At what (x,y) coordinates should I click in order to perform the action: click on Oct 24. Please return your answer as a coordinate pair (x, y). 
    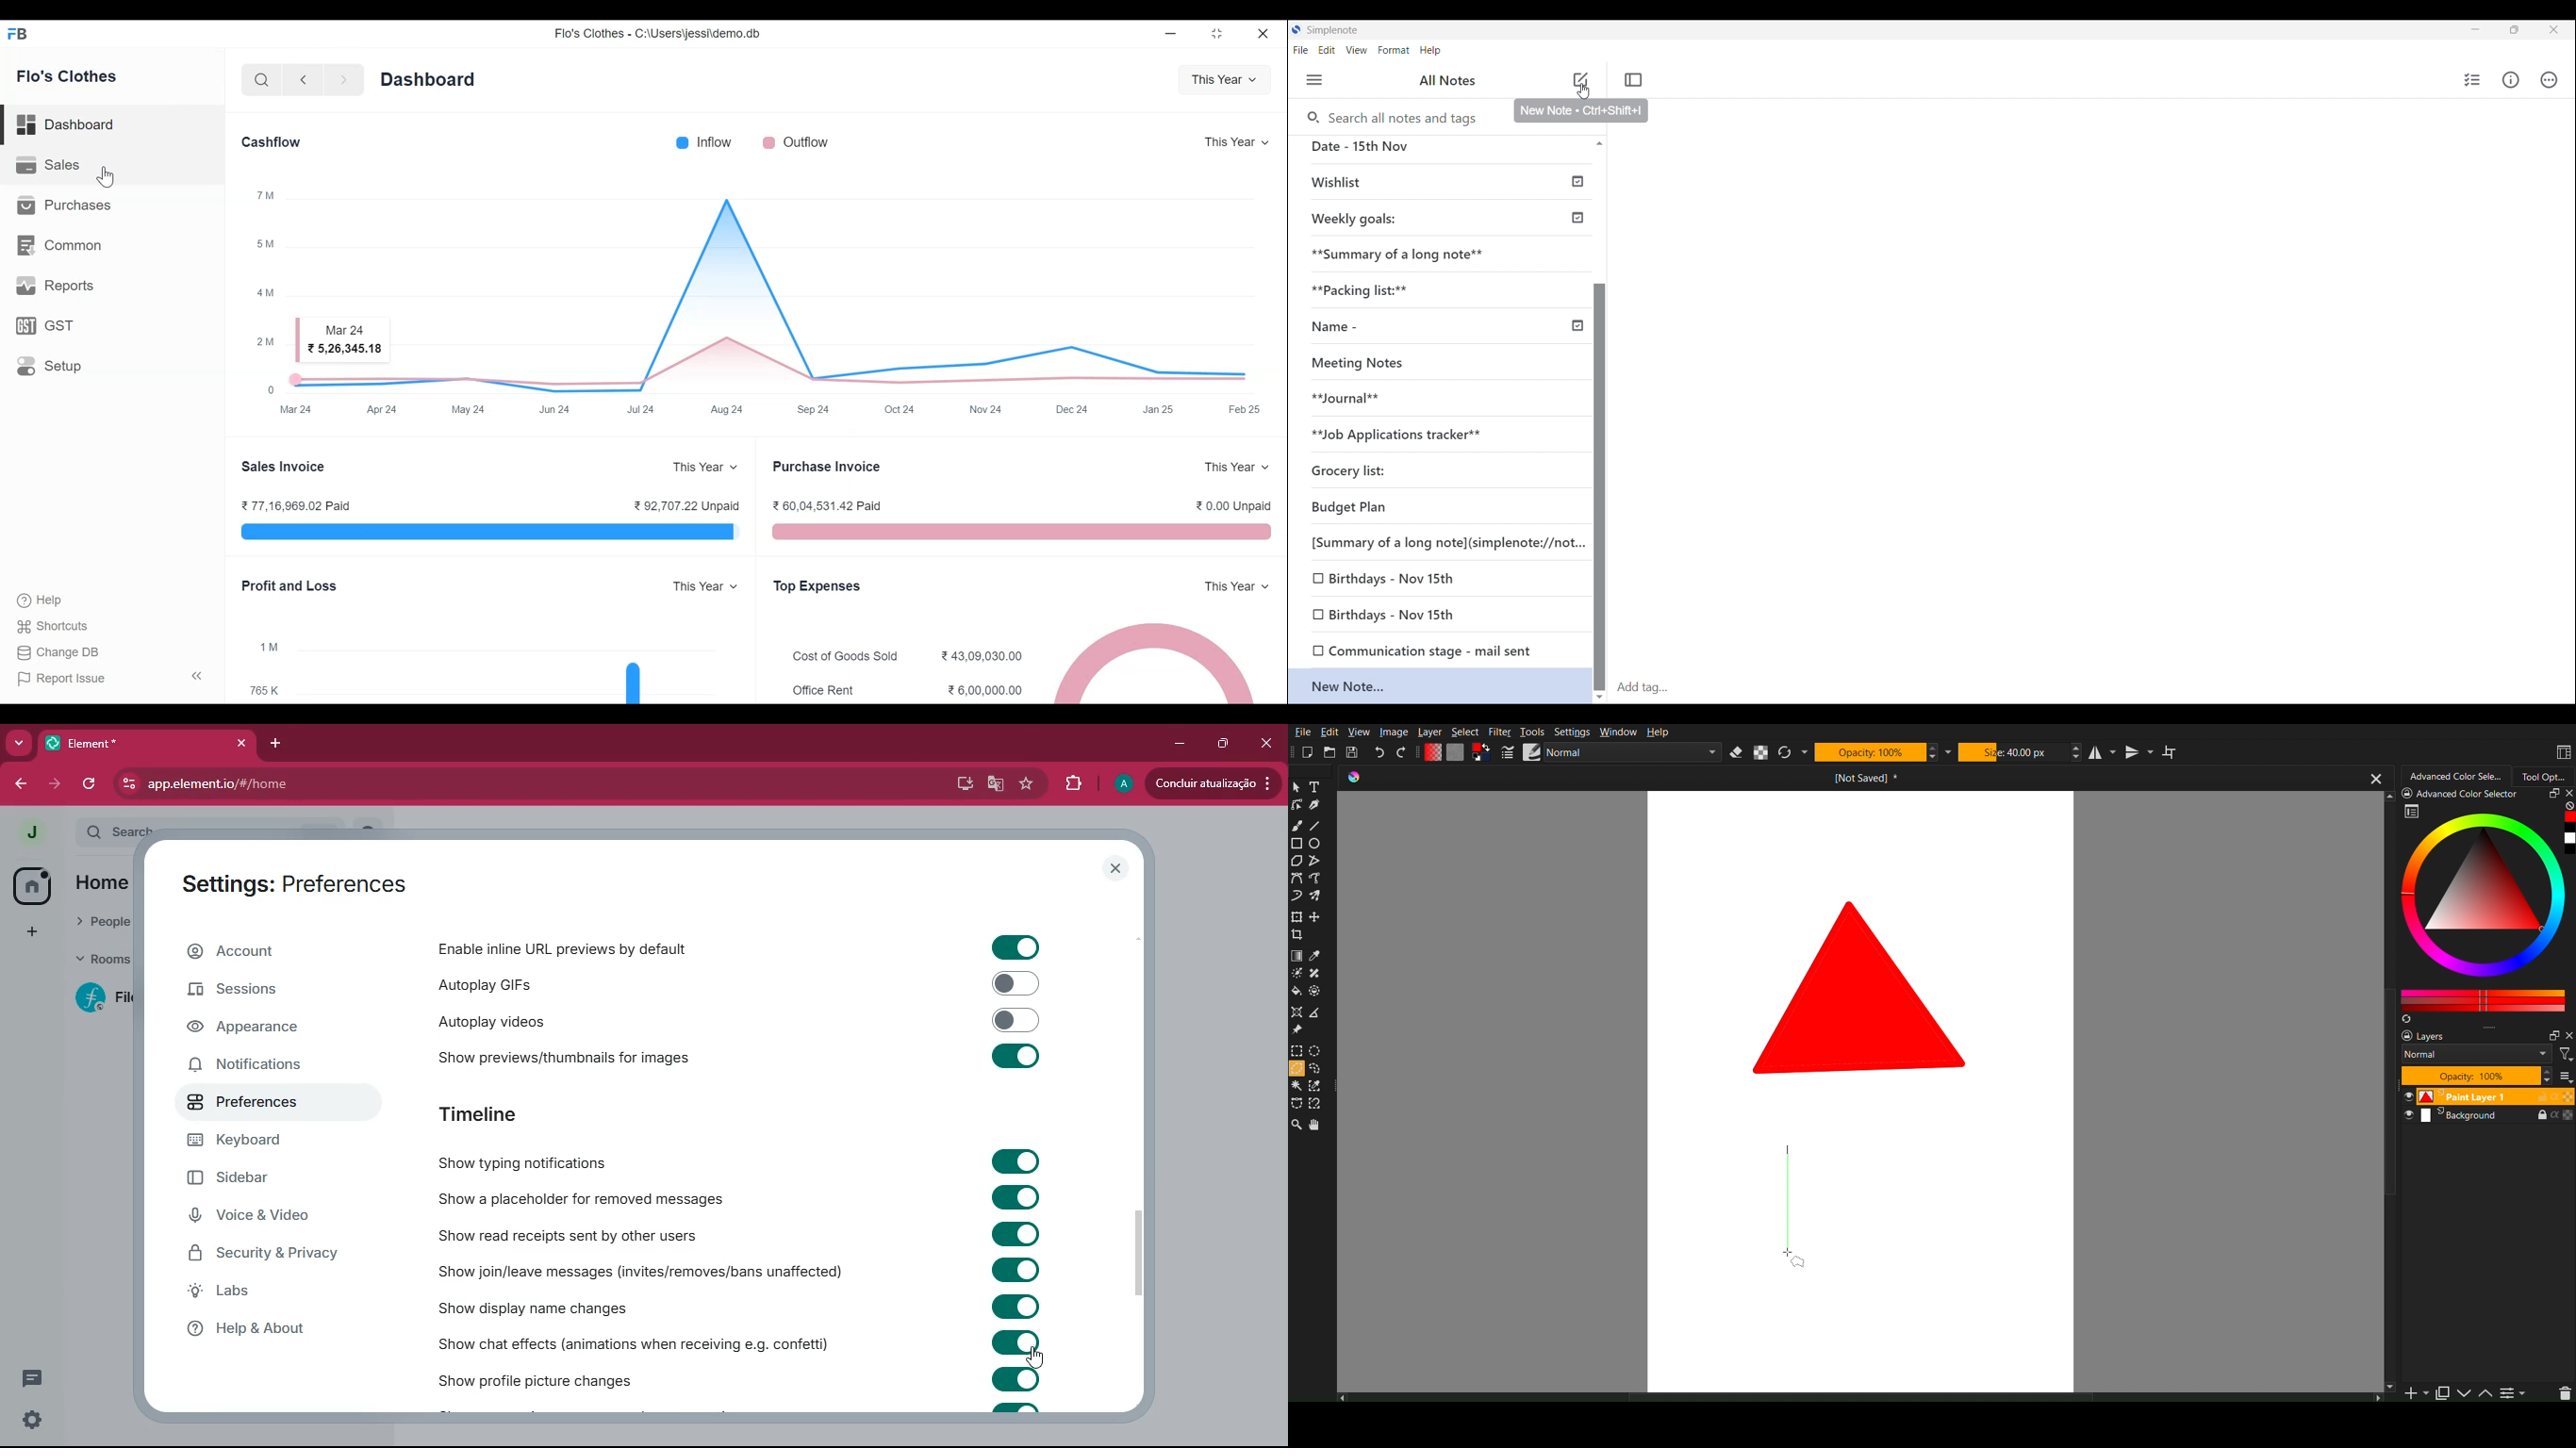
    Looking at the image, I should click on (903, 408).